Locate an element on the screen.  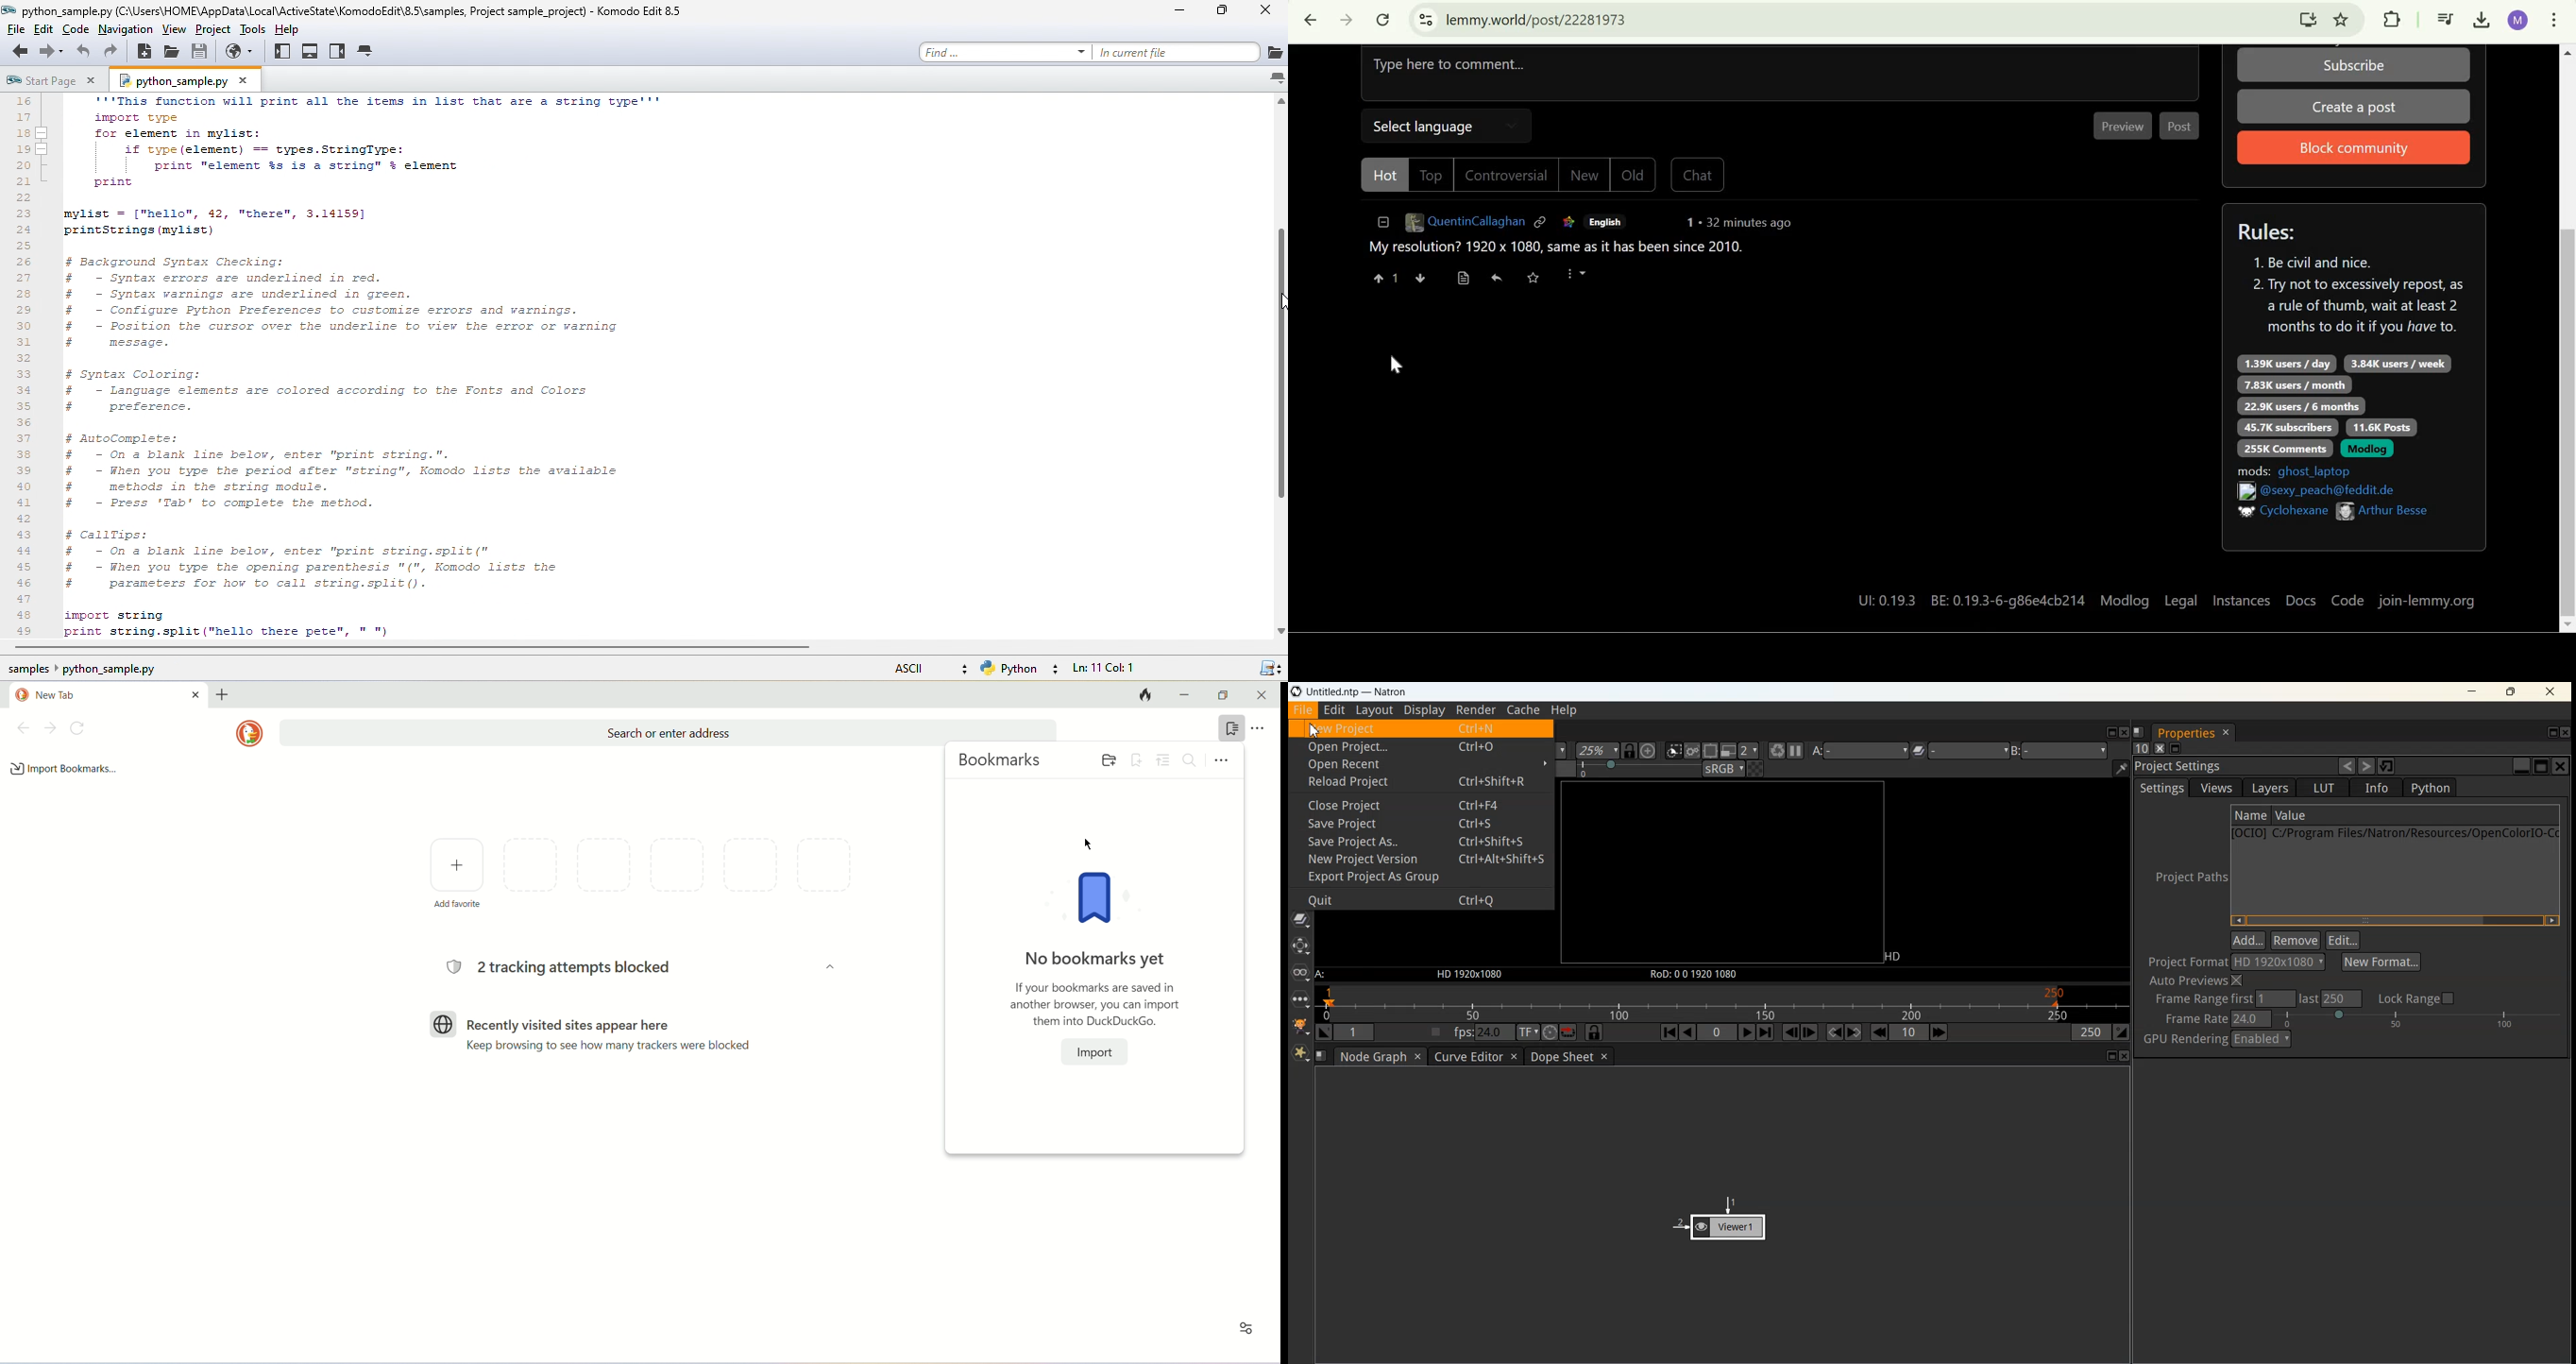
My resolution? 1920 x 1080, same as it has been since 2010. is located at coordinates (1552, 248).